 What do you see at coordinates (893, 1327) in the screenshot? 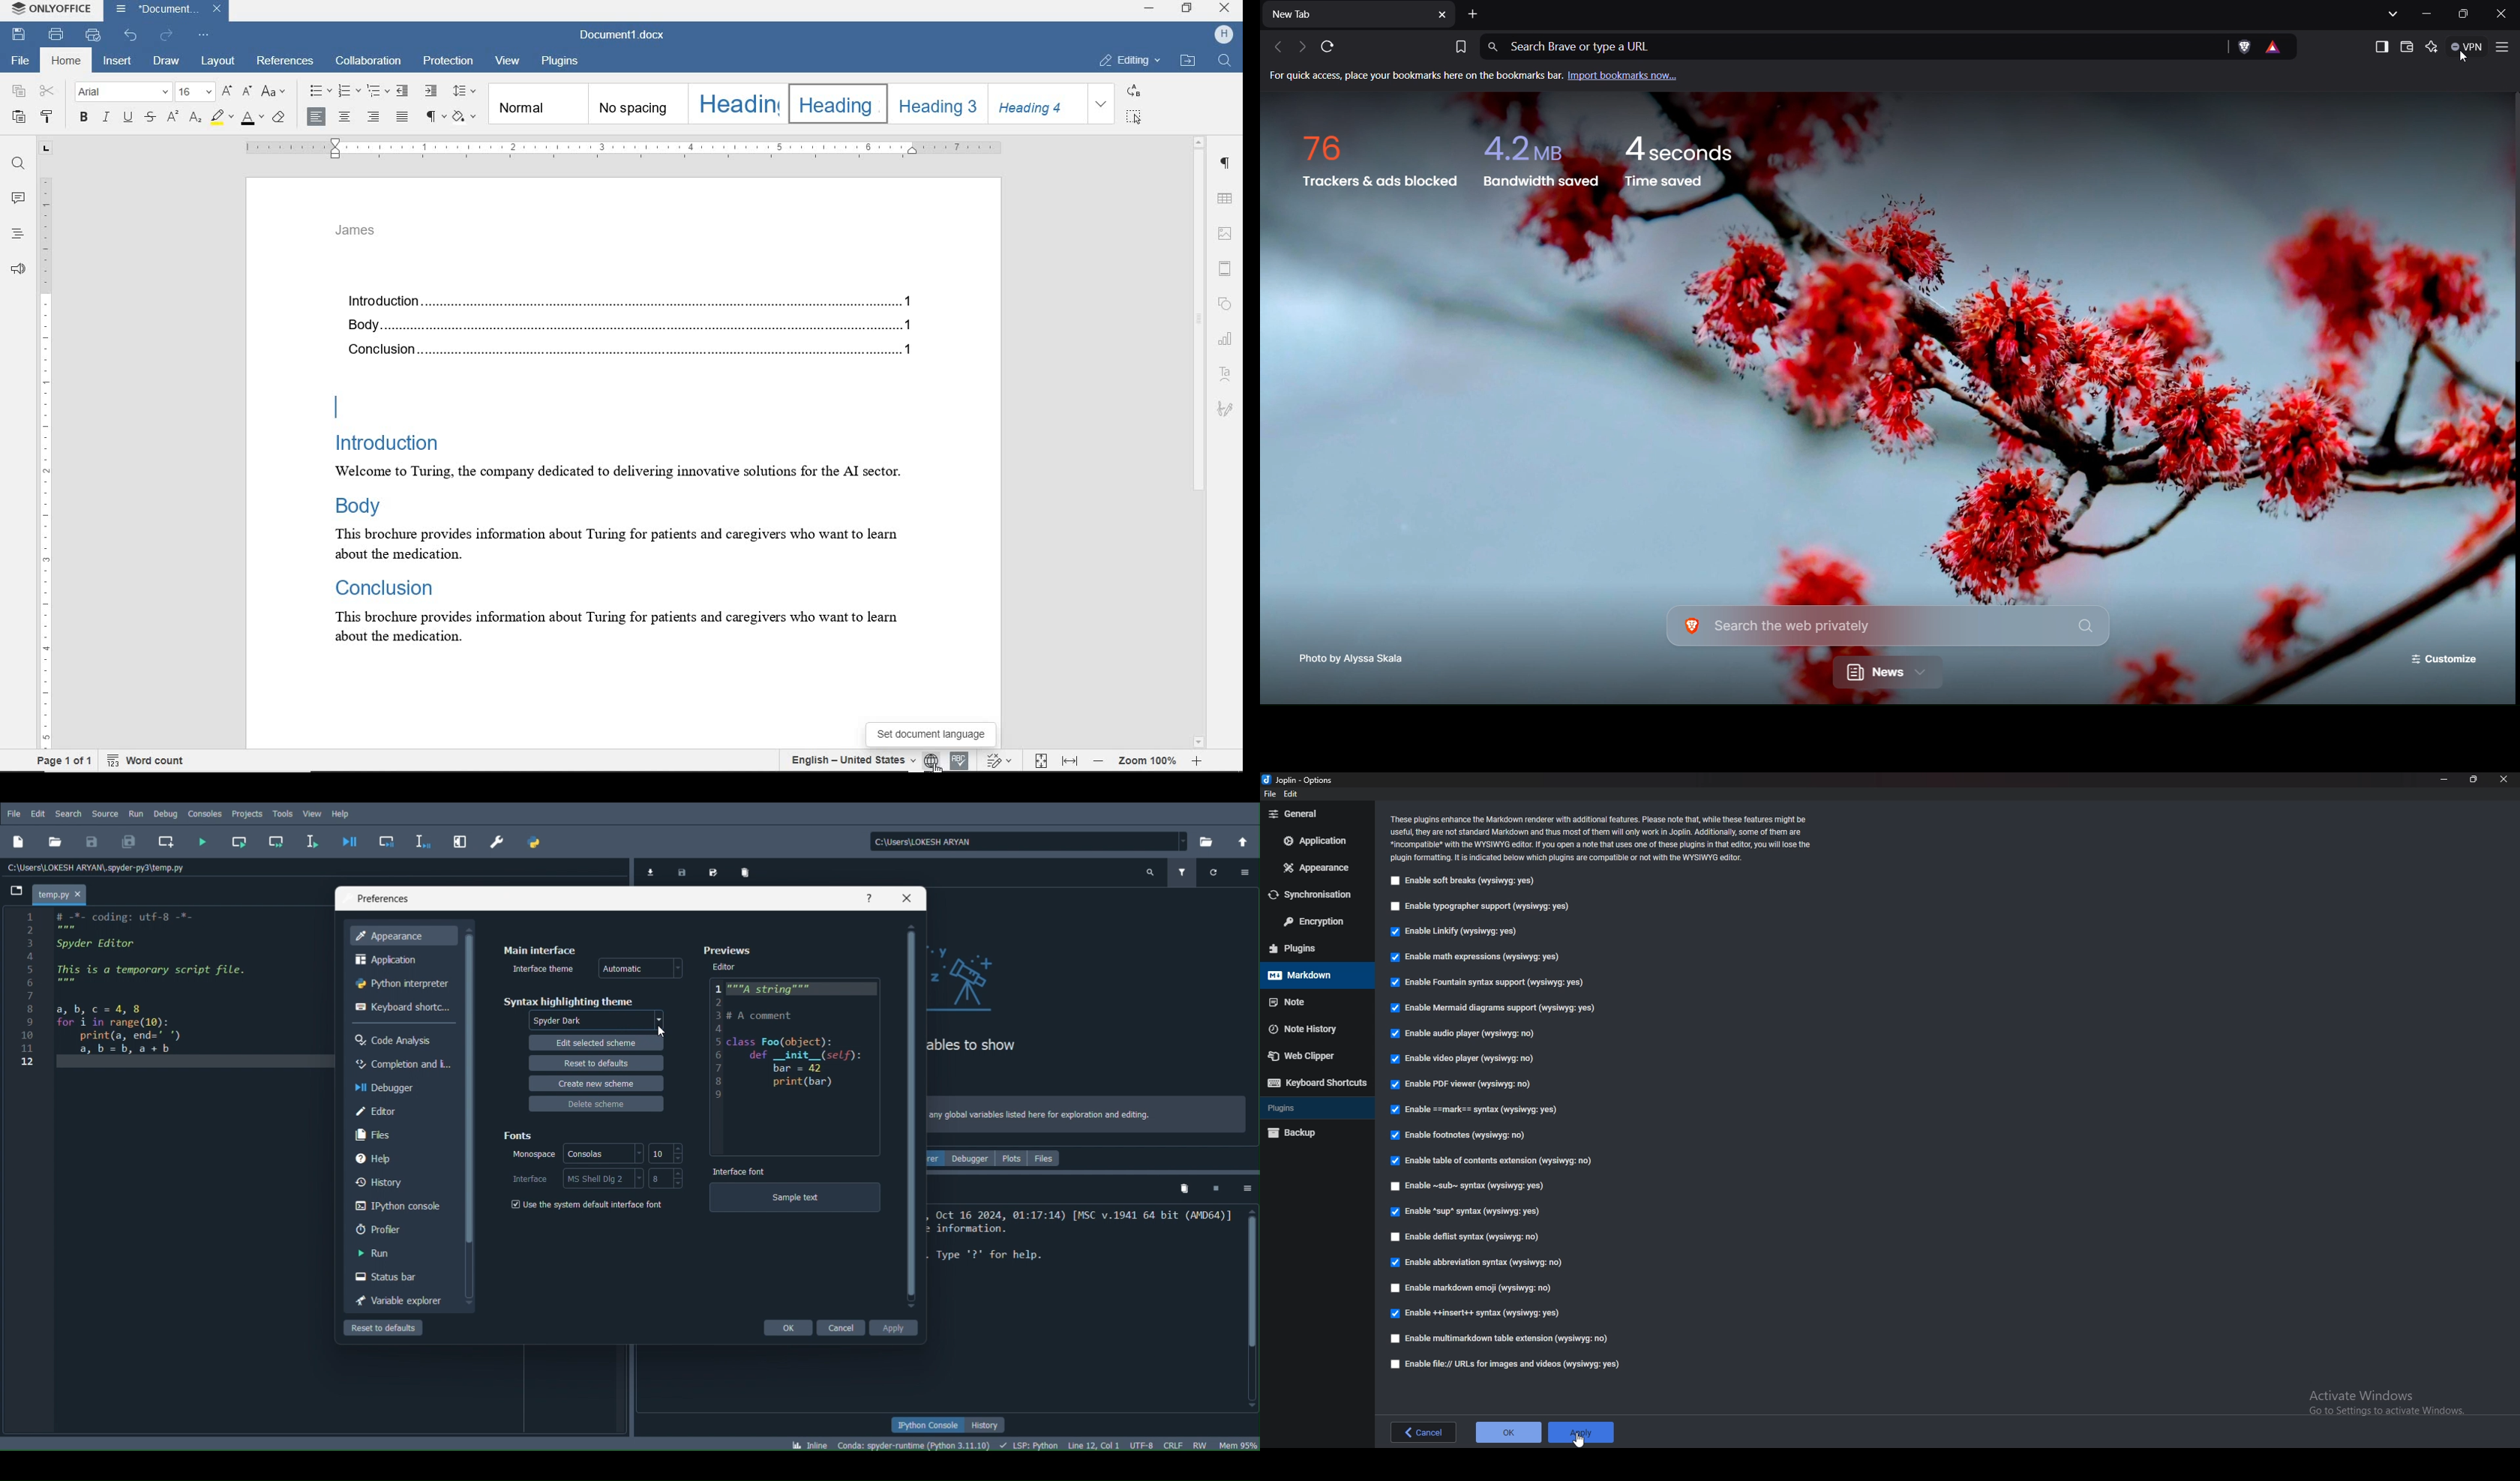
I see `Apply` at bounding box center [893, 1327].